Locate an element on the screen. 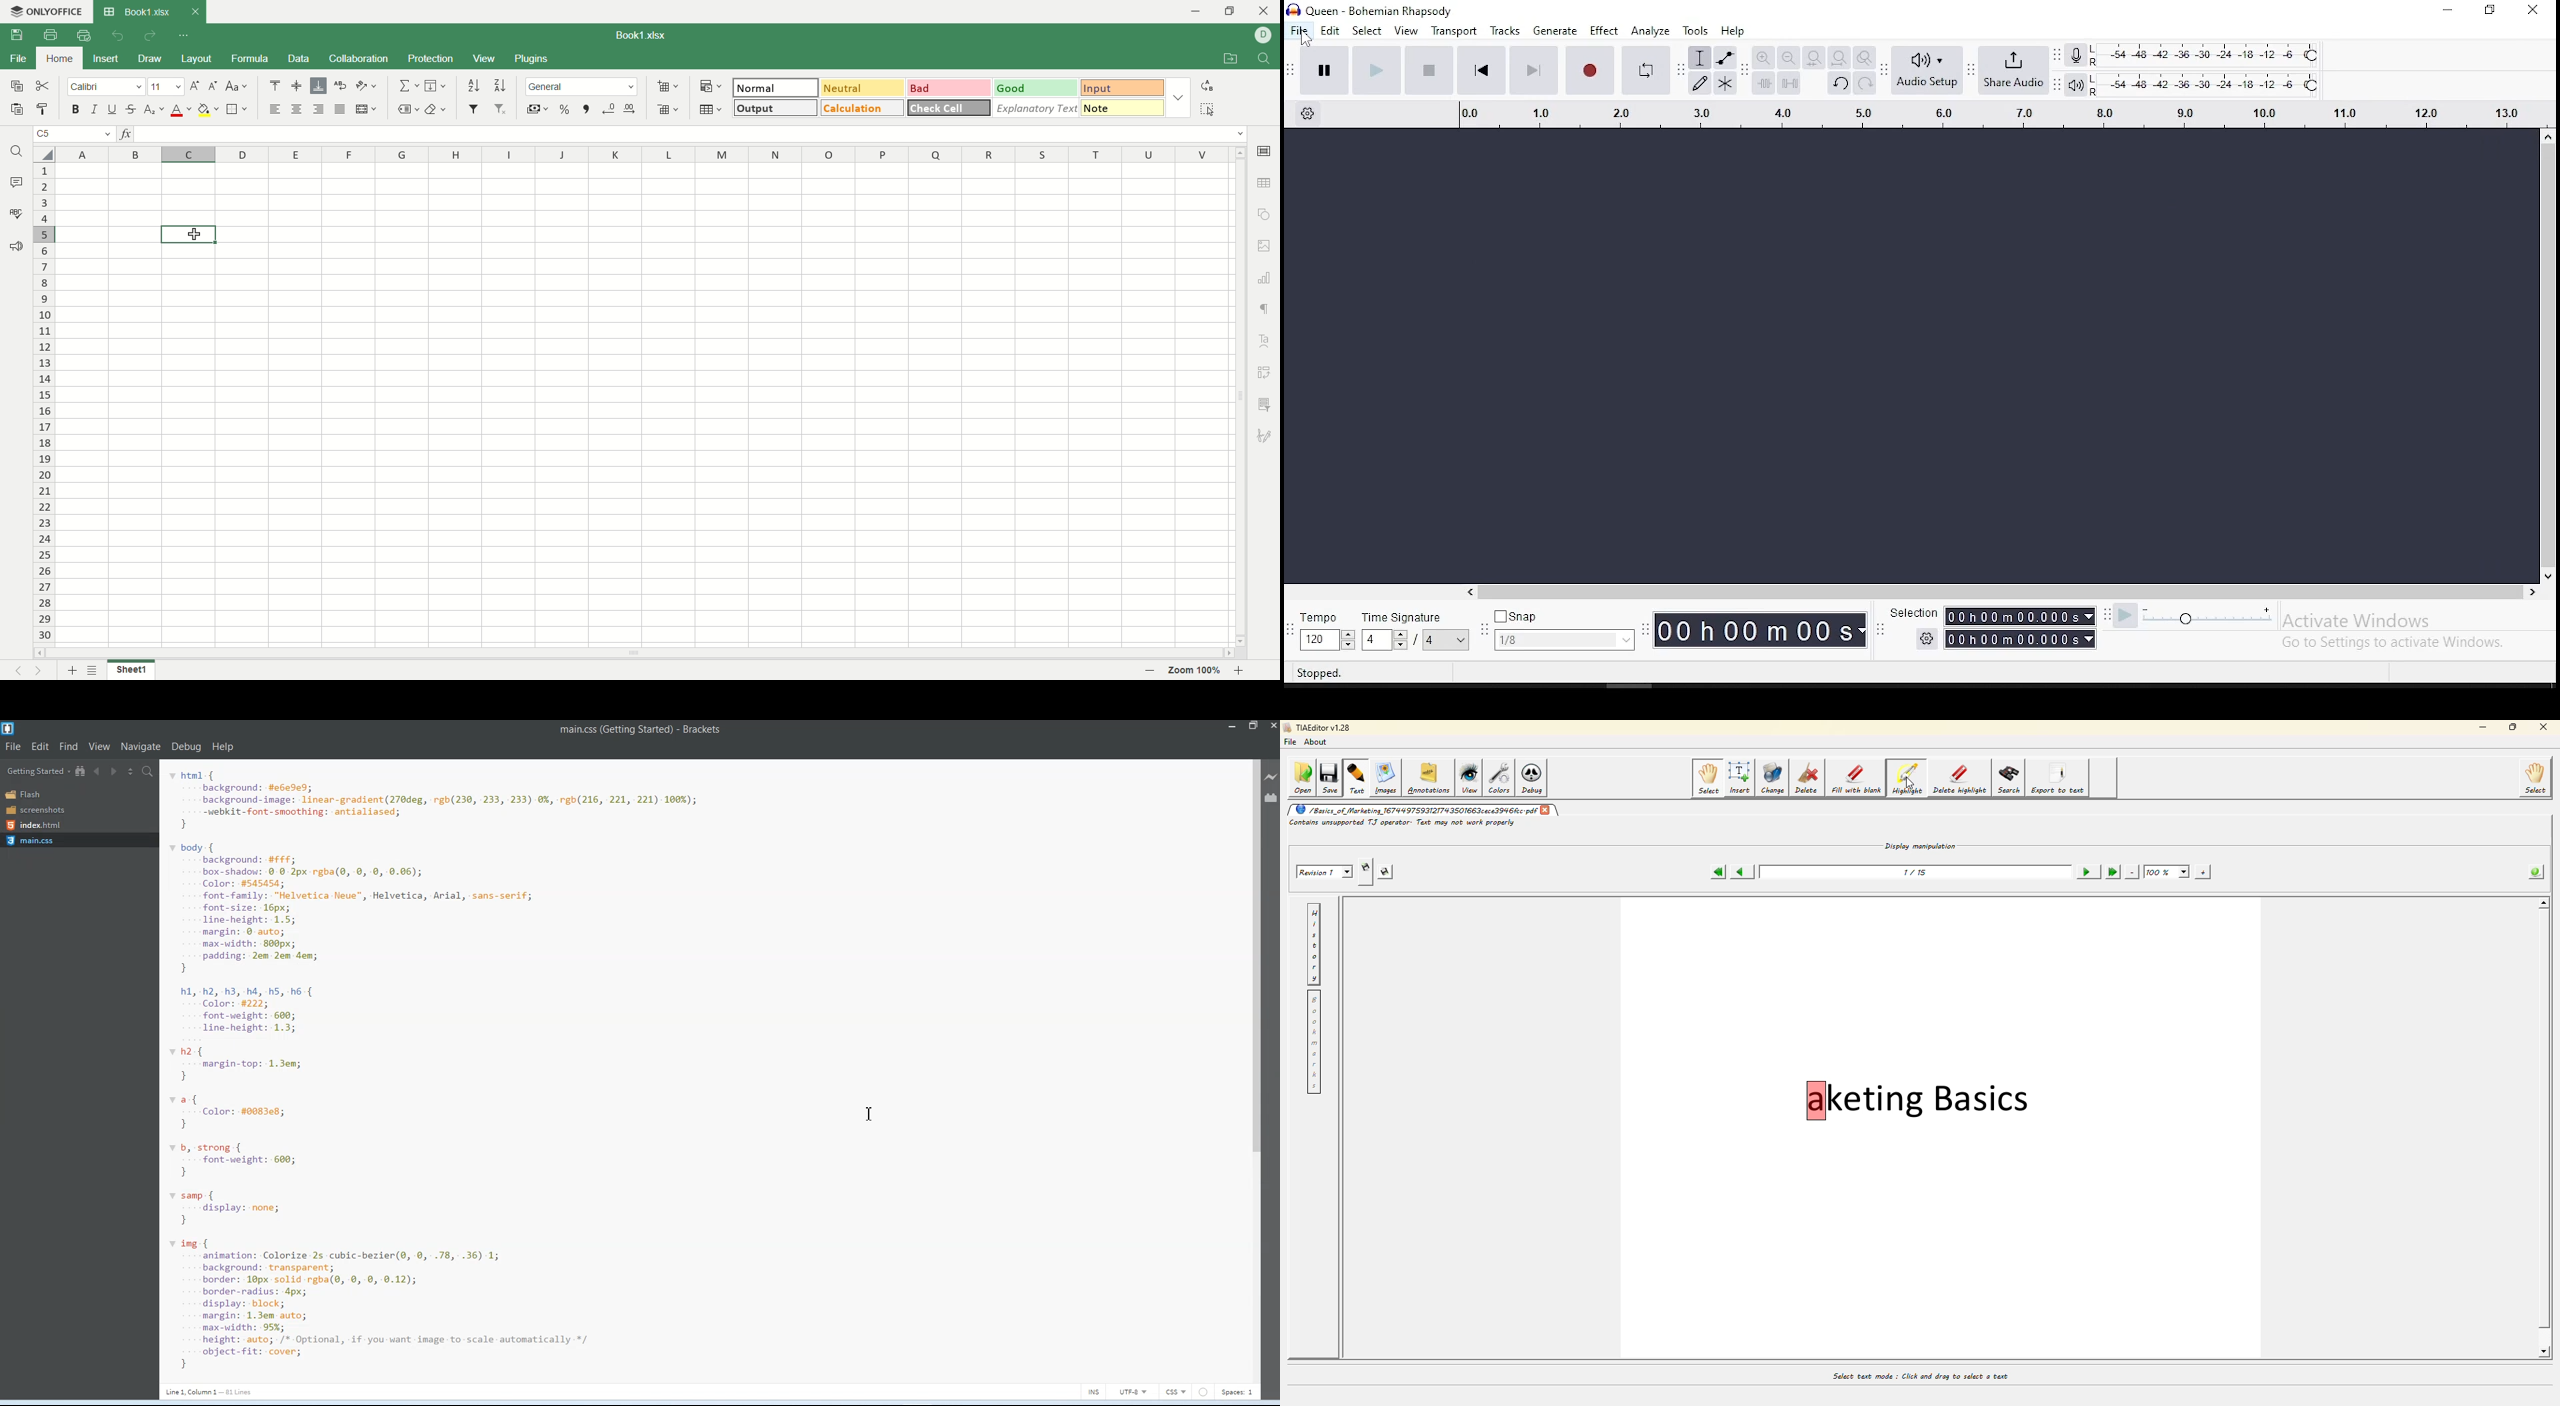 This screenshot has height=1428, width=2576. quick print is located at coordinates (83, 35).